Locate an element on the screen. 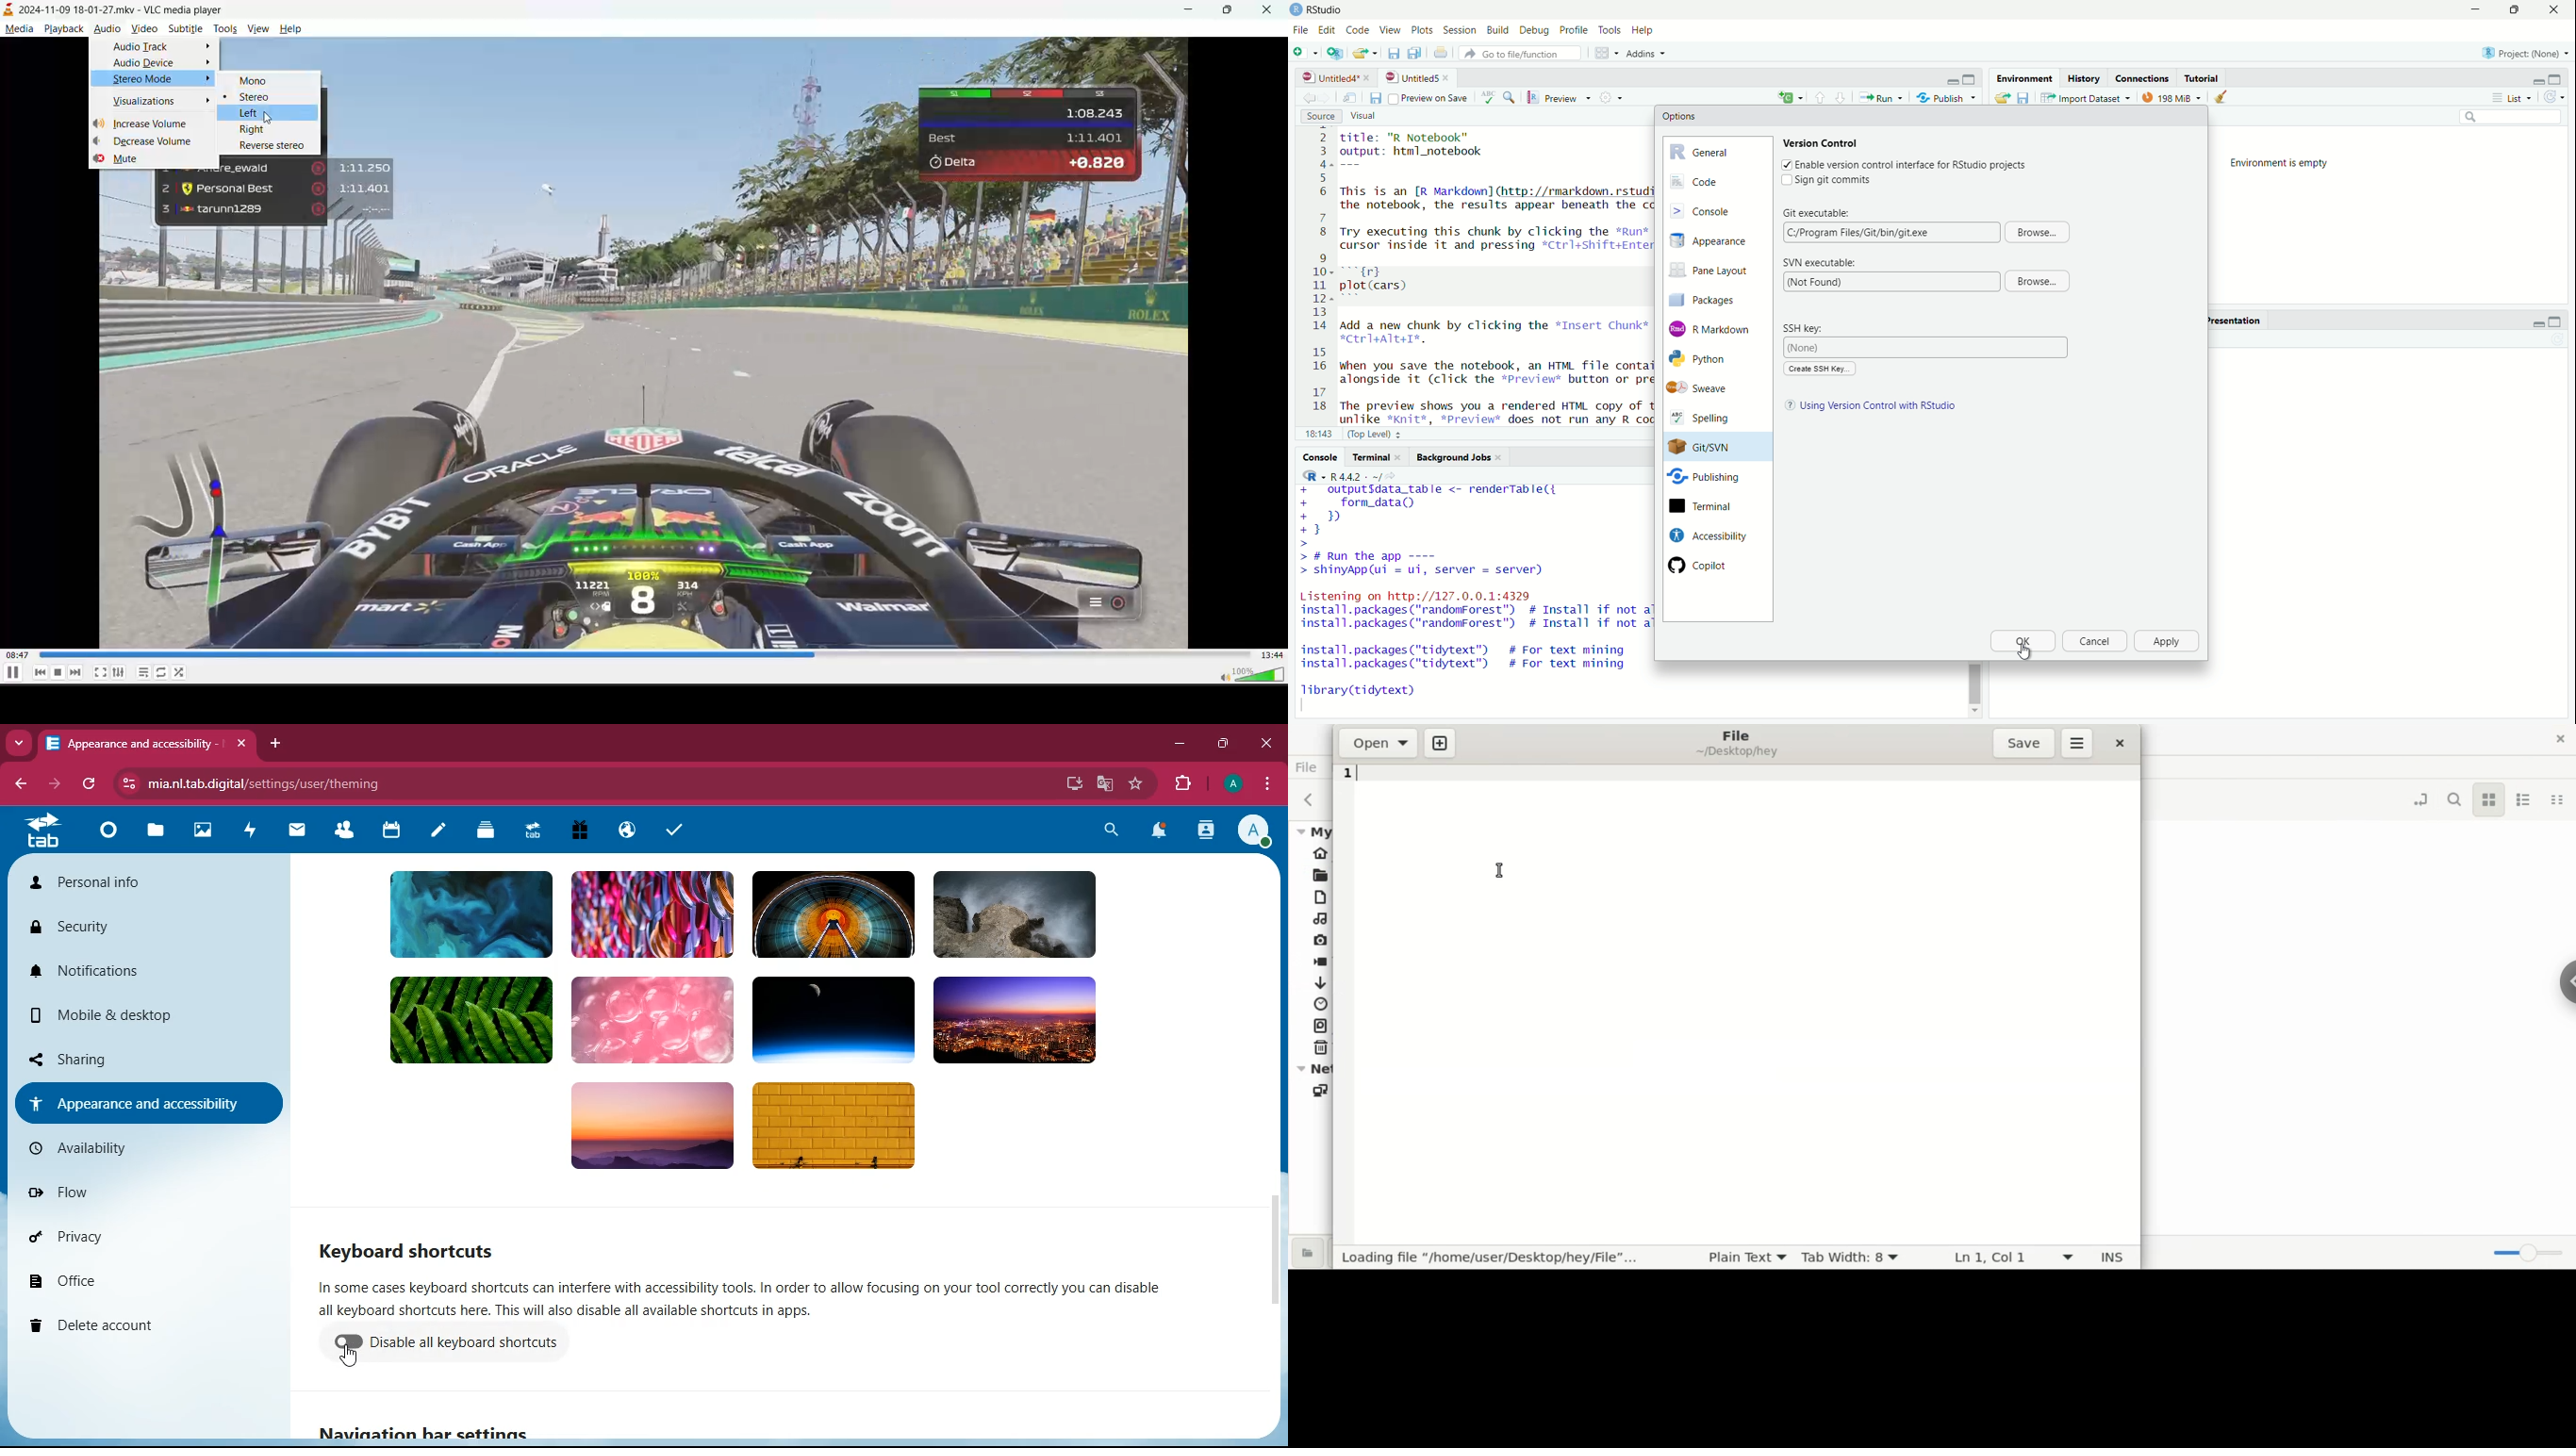 The width and height of the screenshot is (2576, 1456). Browse... is located at coordinates (2036, 282).